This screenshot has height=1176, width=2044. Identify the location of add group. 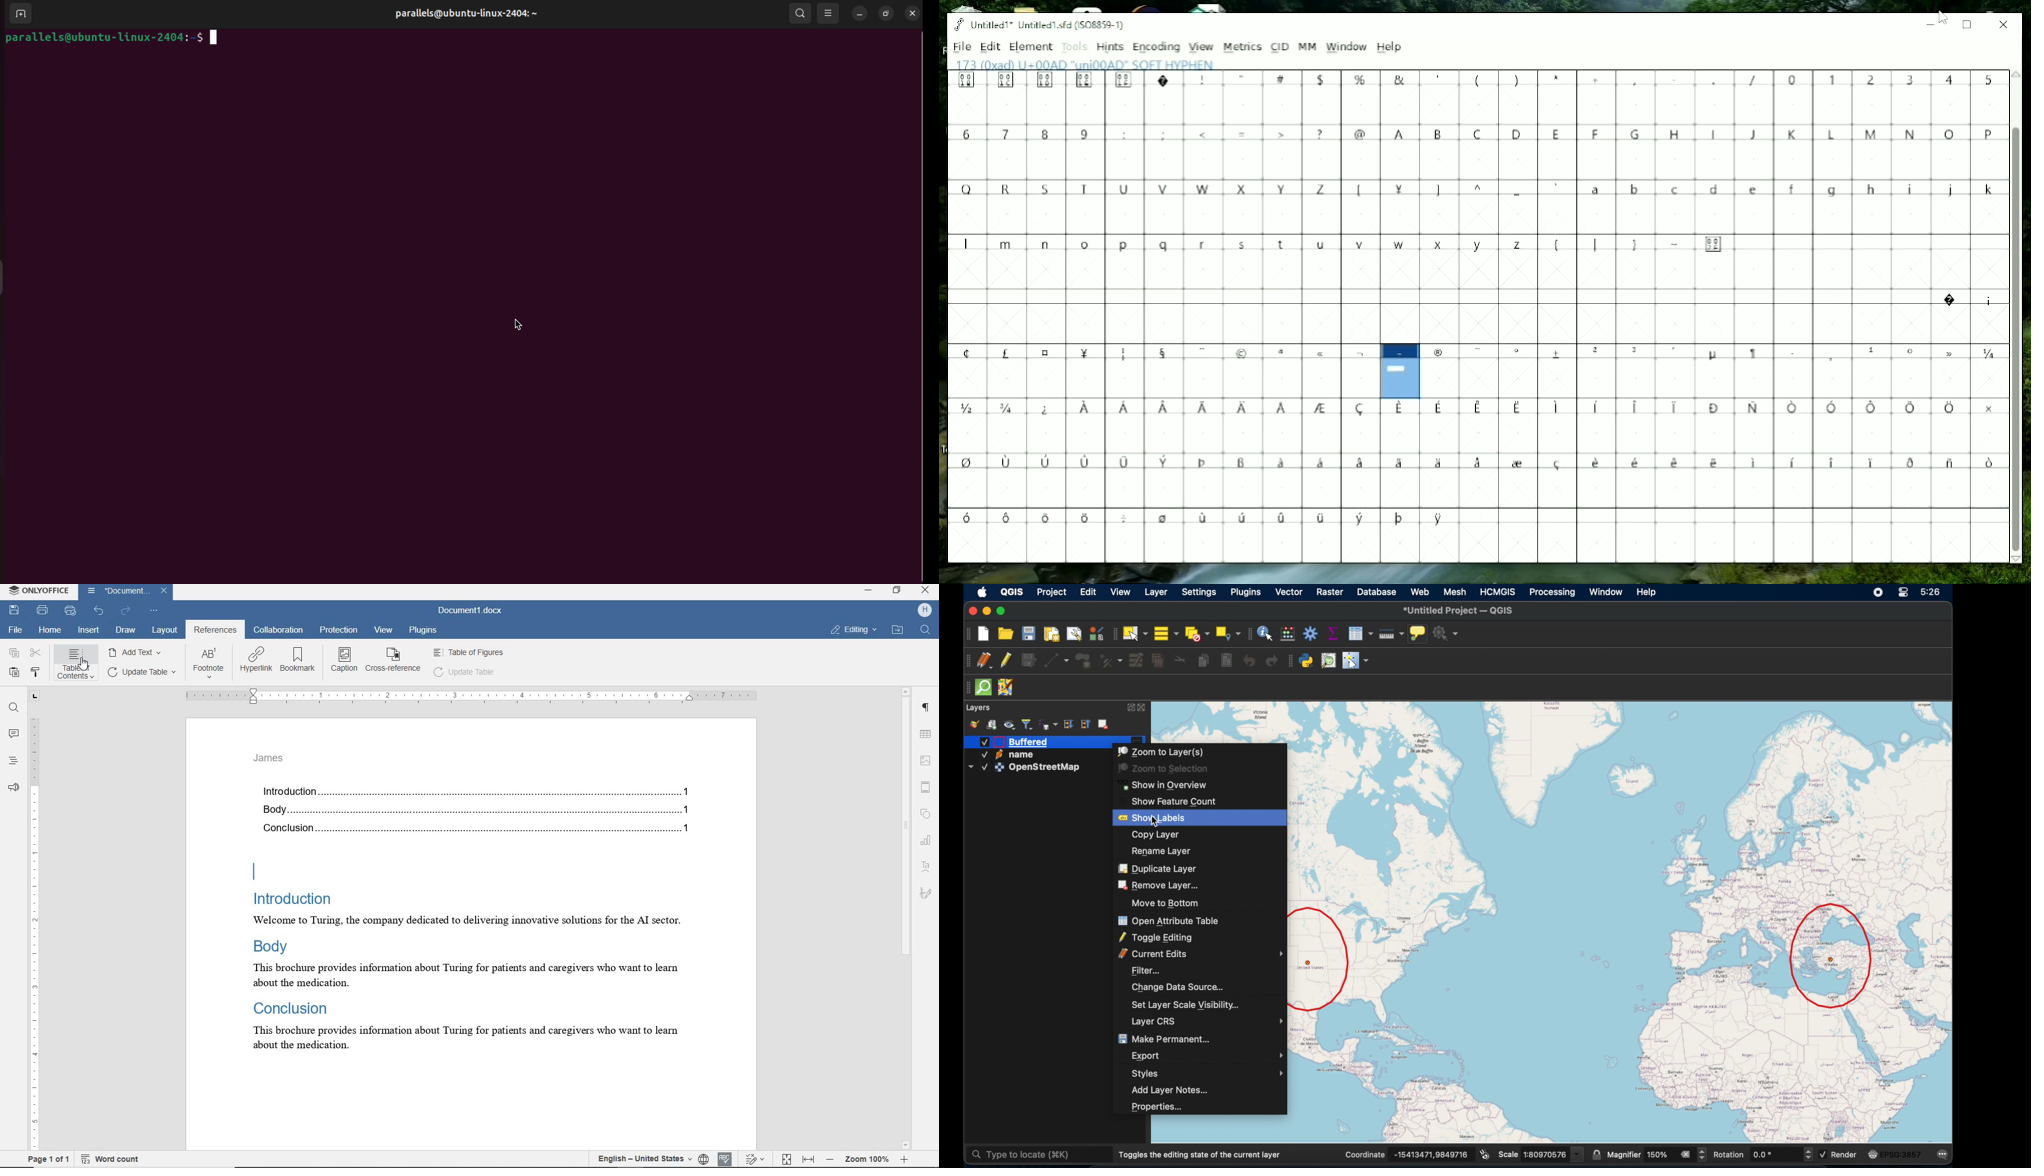
(991, 723).